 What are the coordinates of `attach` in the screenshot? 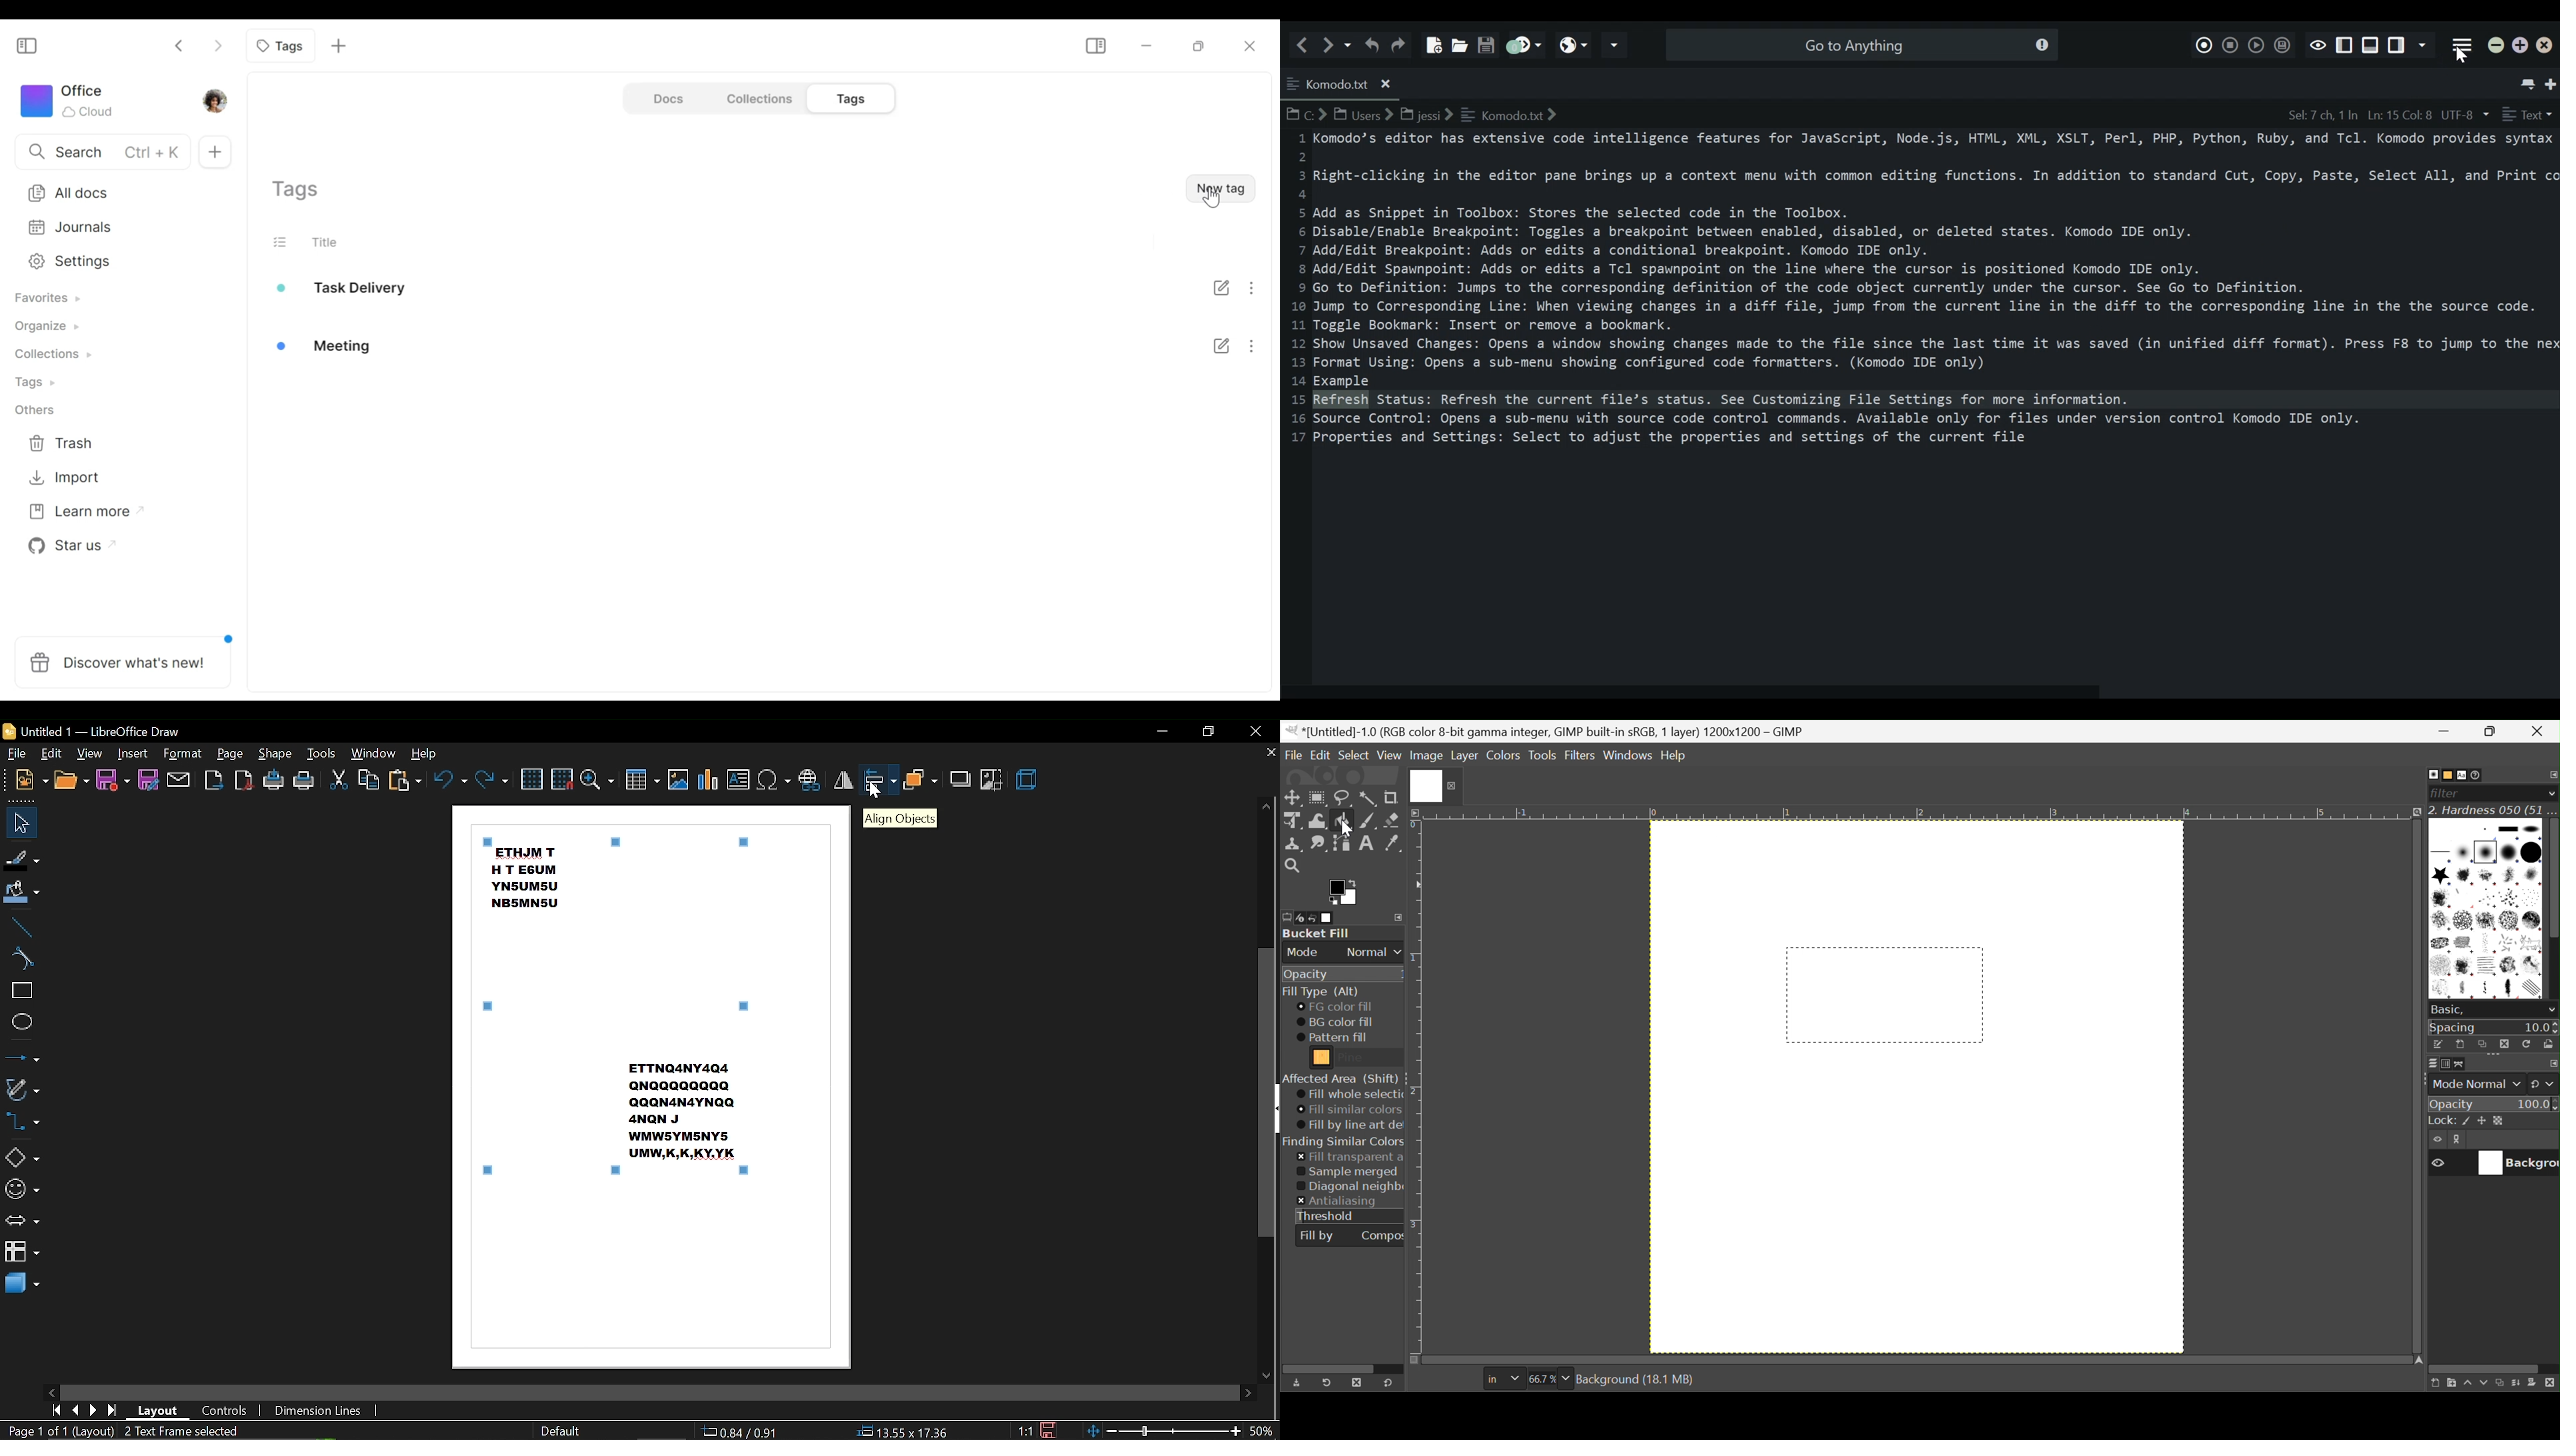 It's located at (180, 780).